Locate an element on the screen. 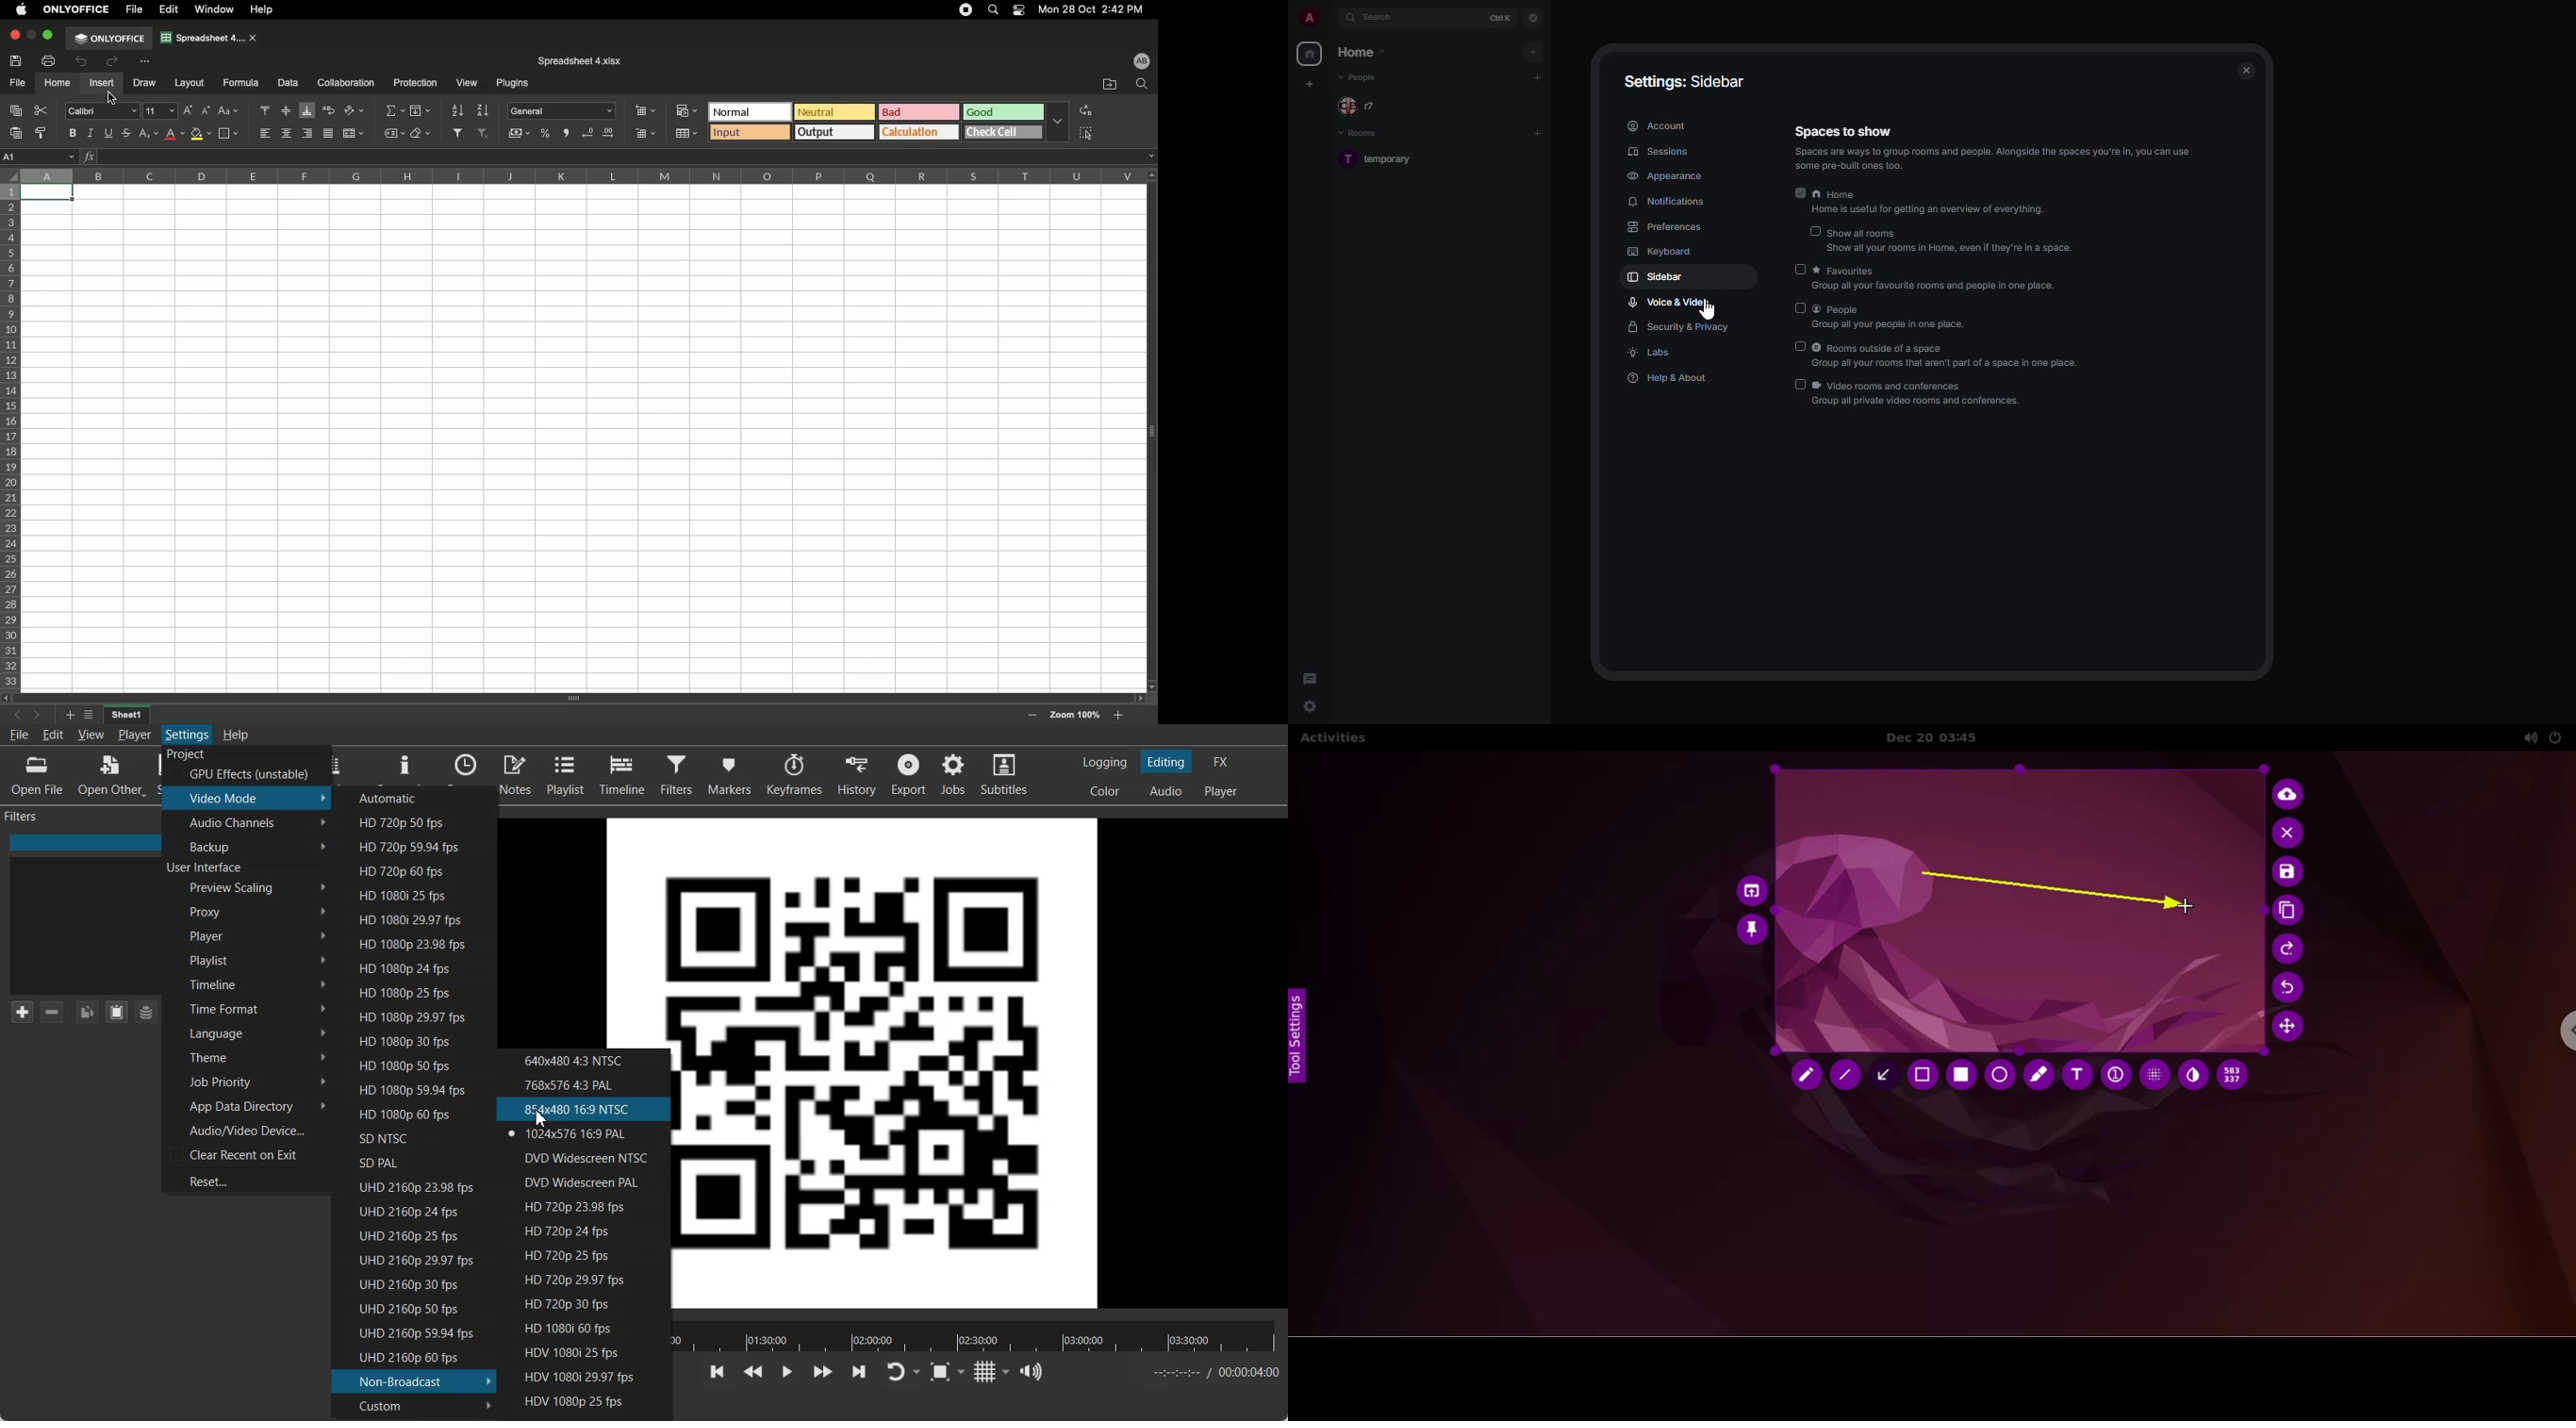  copy to clipboard is located at coordinates (2290, 912).